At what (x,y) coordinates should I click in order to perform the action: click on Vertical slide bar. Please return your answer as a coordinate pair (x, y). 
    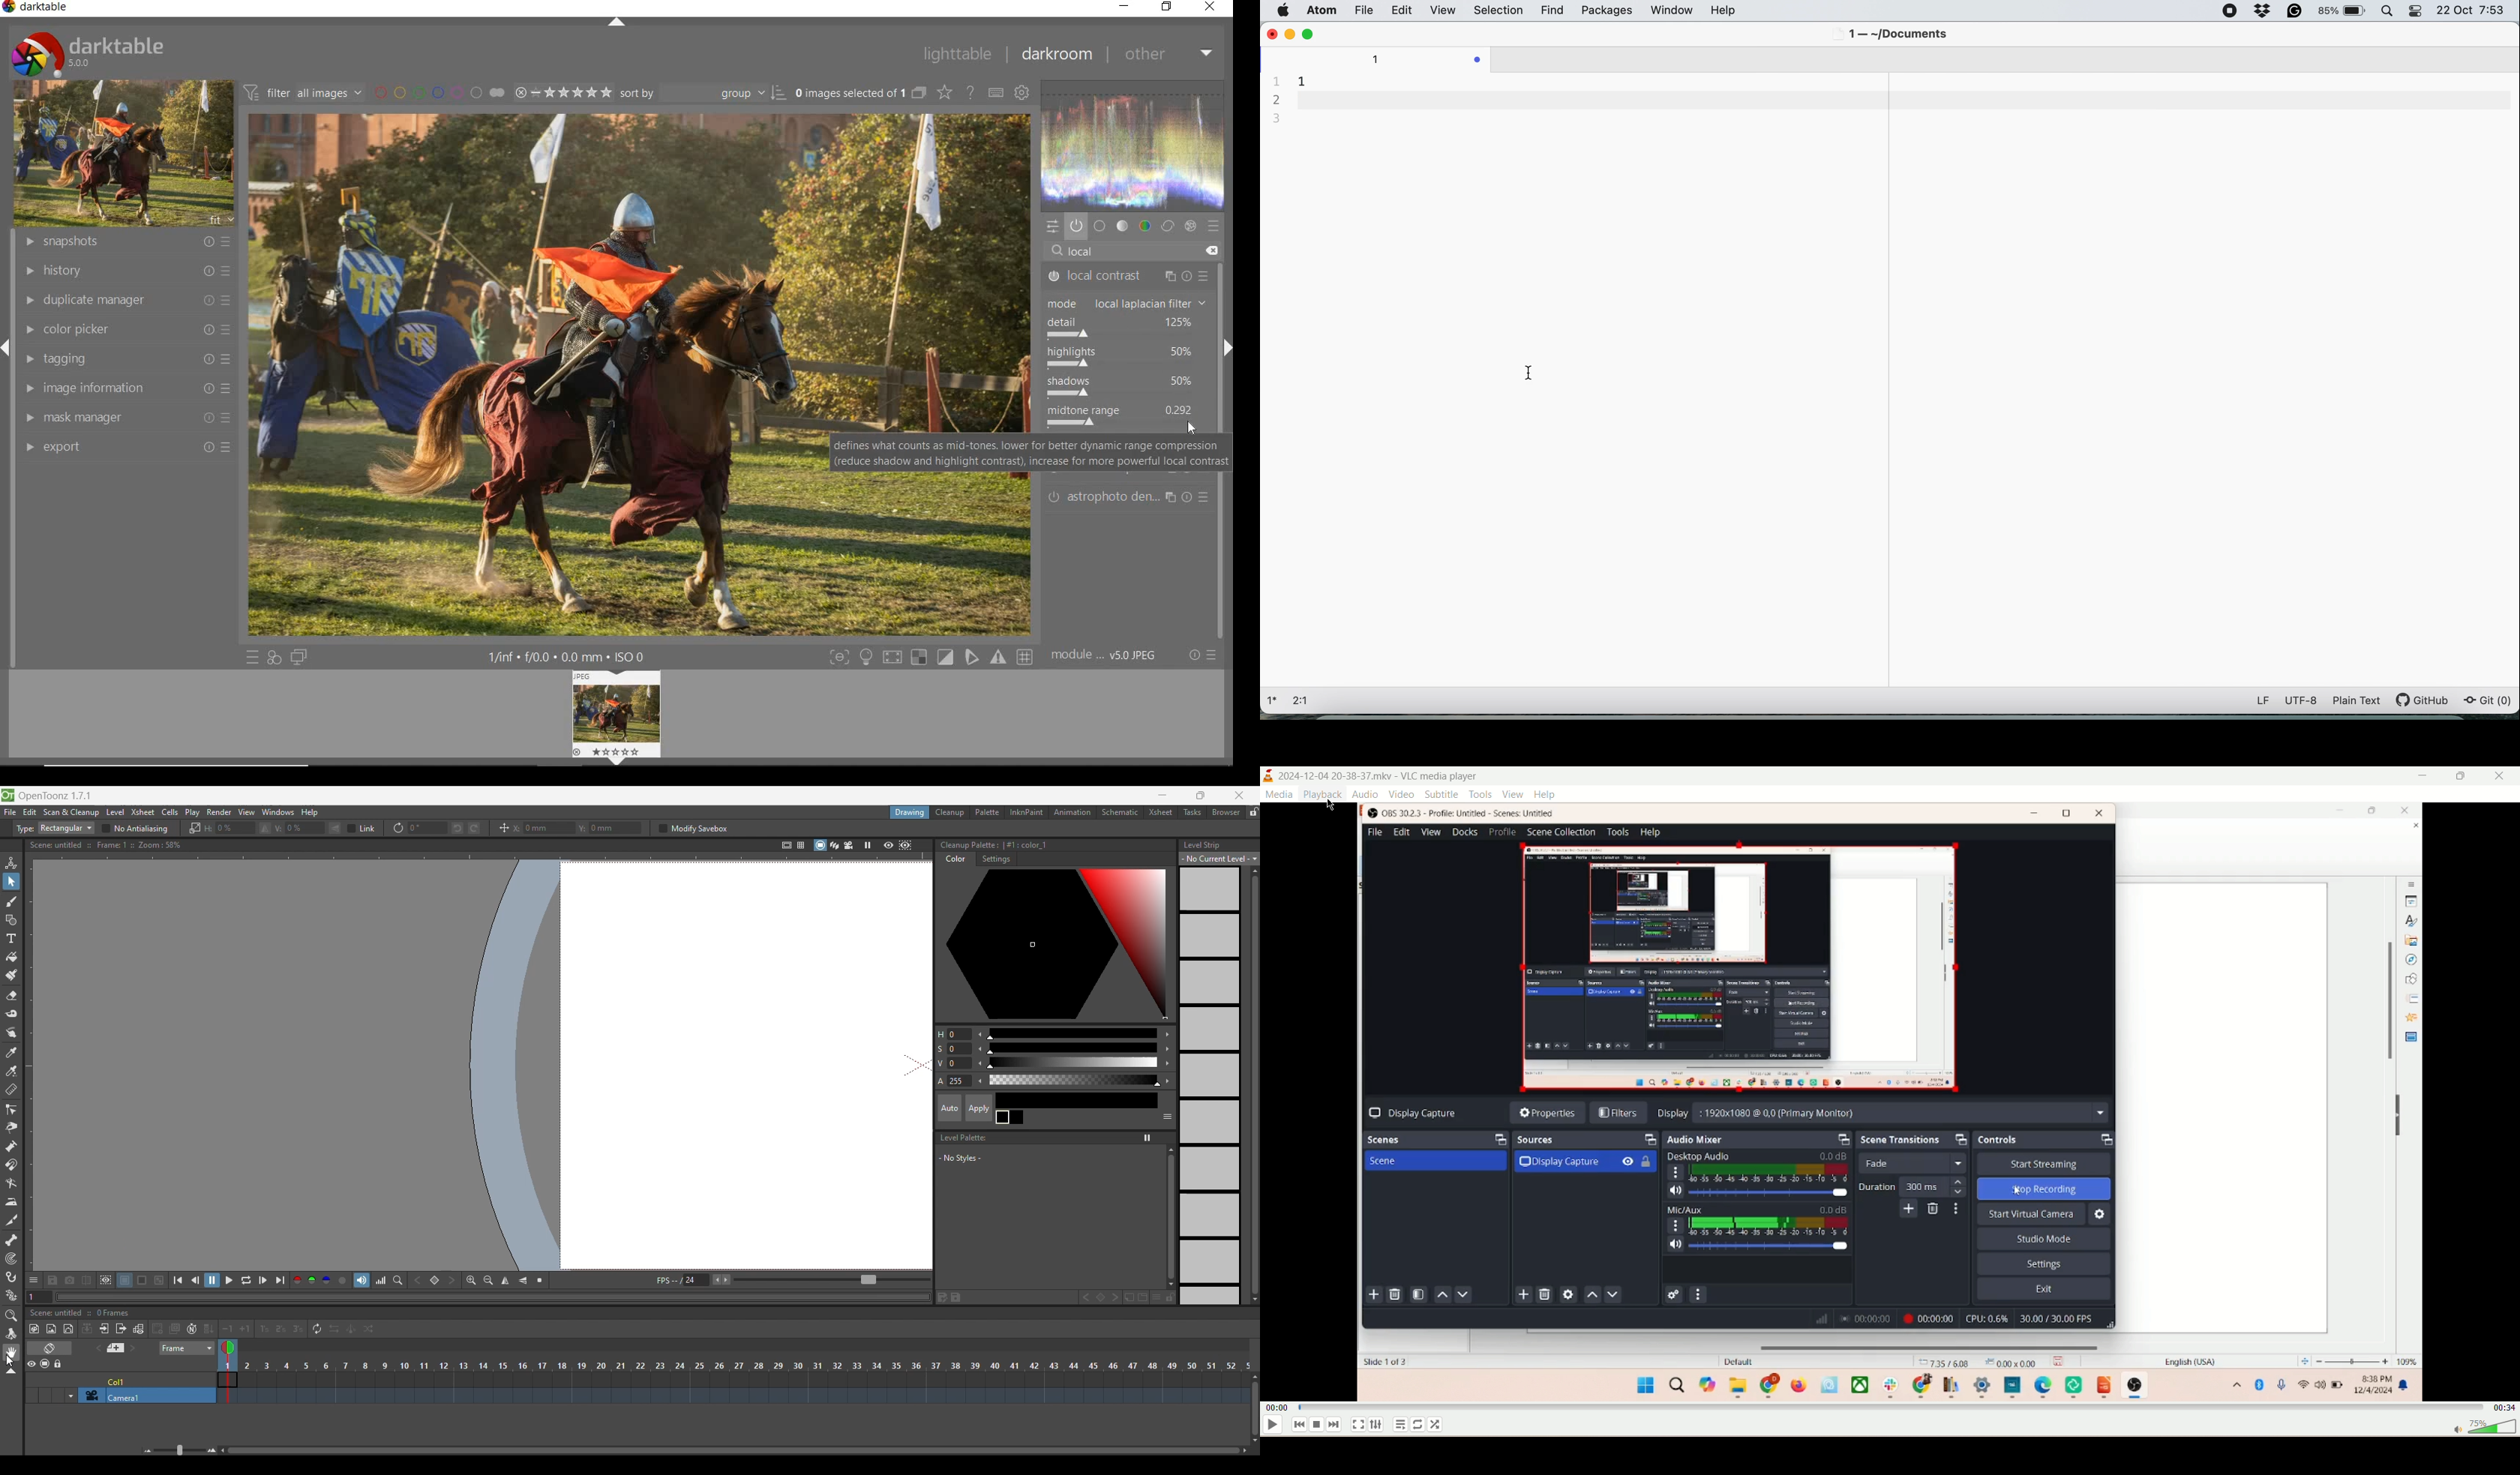
    Looking at the image, I should click on (1171, 1217).